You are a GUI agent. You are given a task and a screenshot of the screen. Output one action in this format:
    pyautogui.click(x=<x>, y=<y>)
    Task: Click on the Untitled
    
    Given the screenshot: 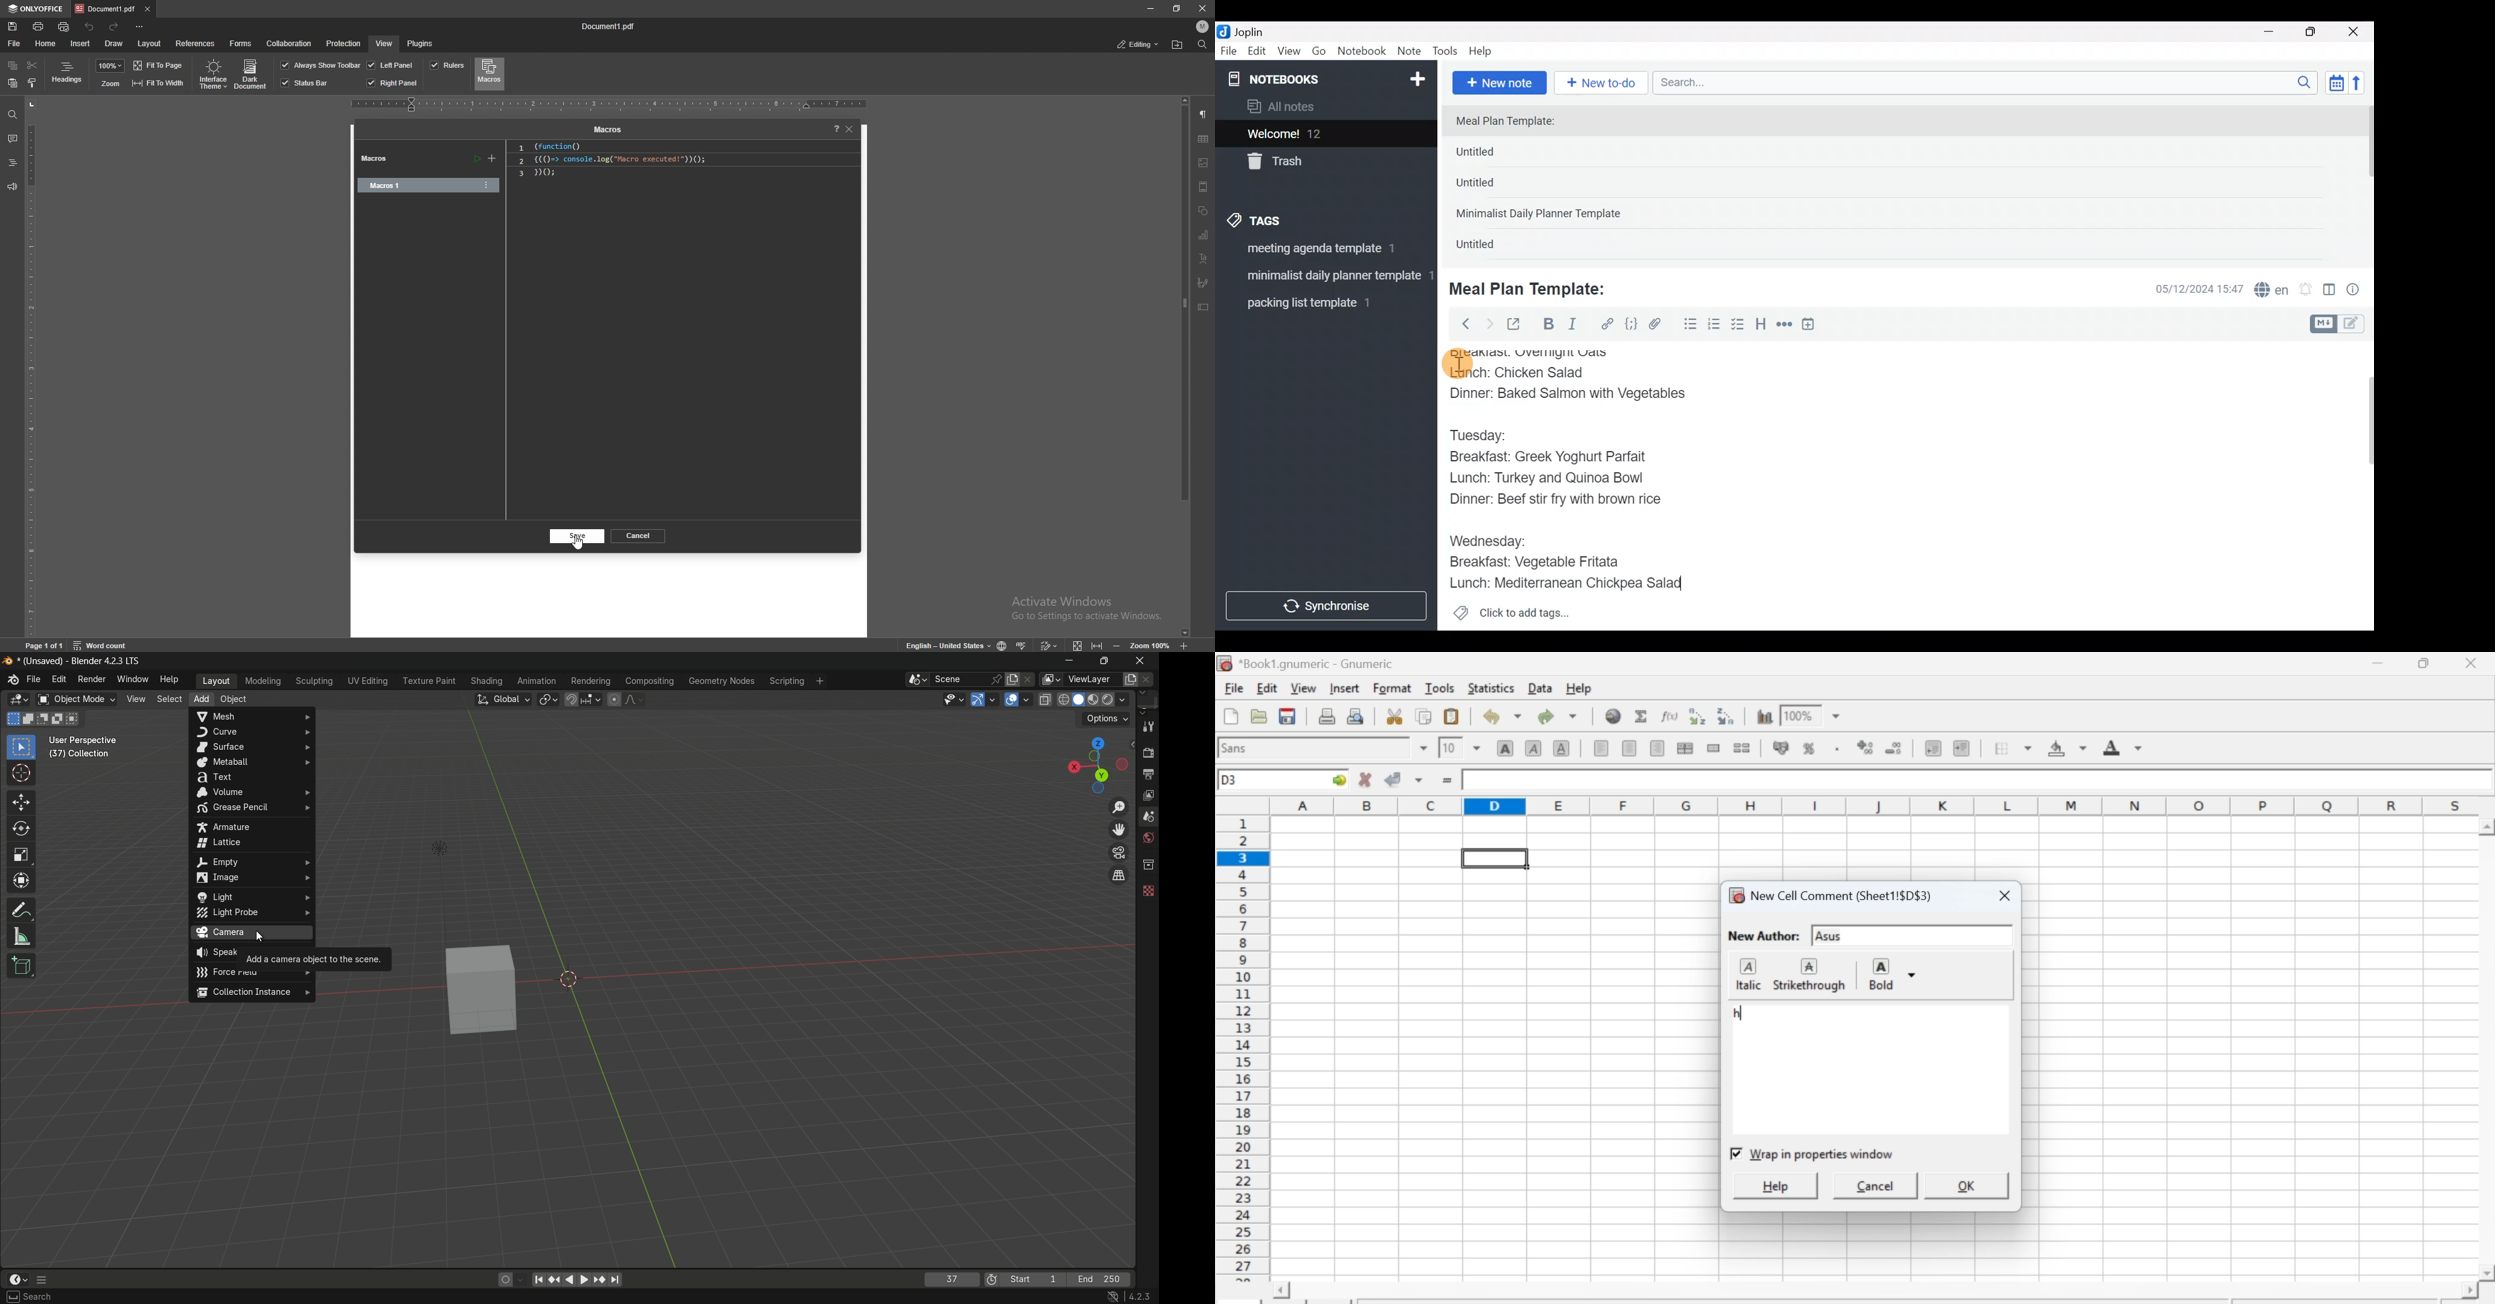 What is the action you would take?
    pyautogui.click(x=1491, y=187)
    